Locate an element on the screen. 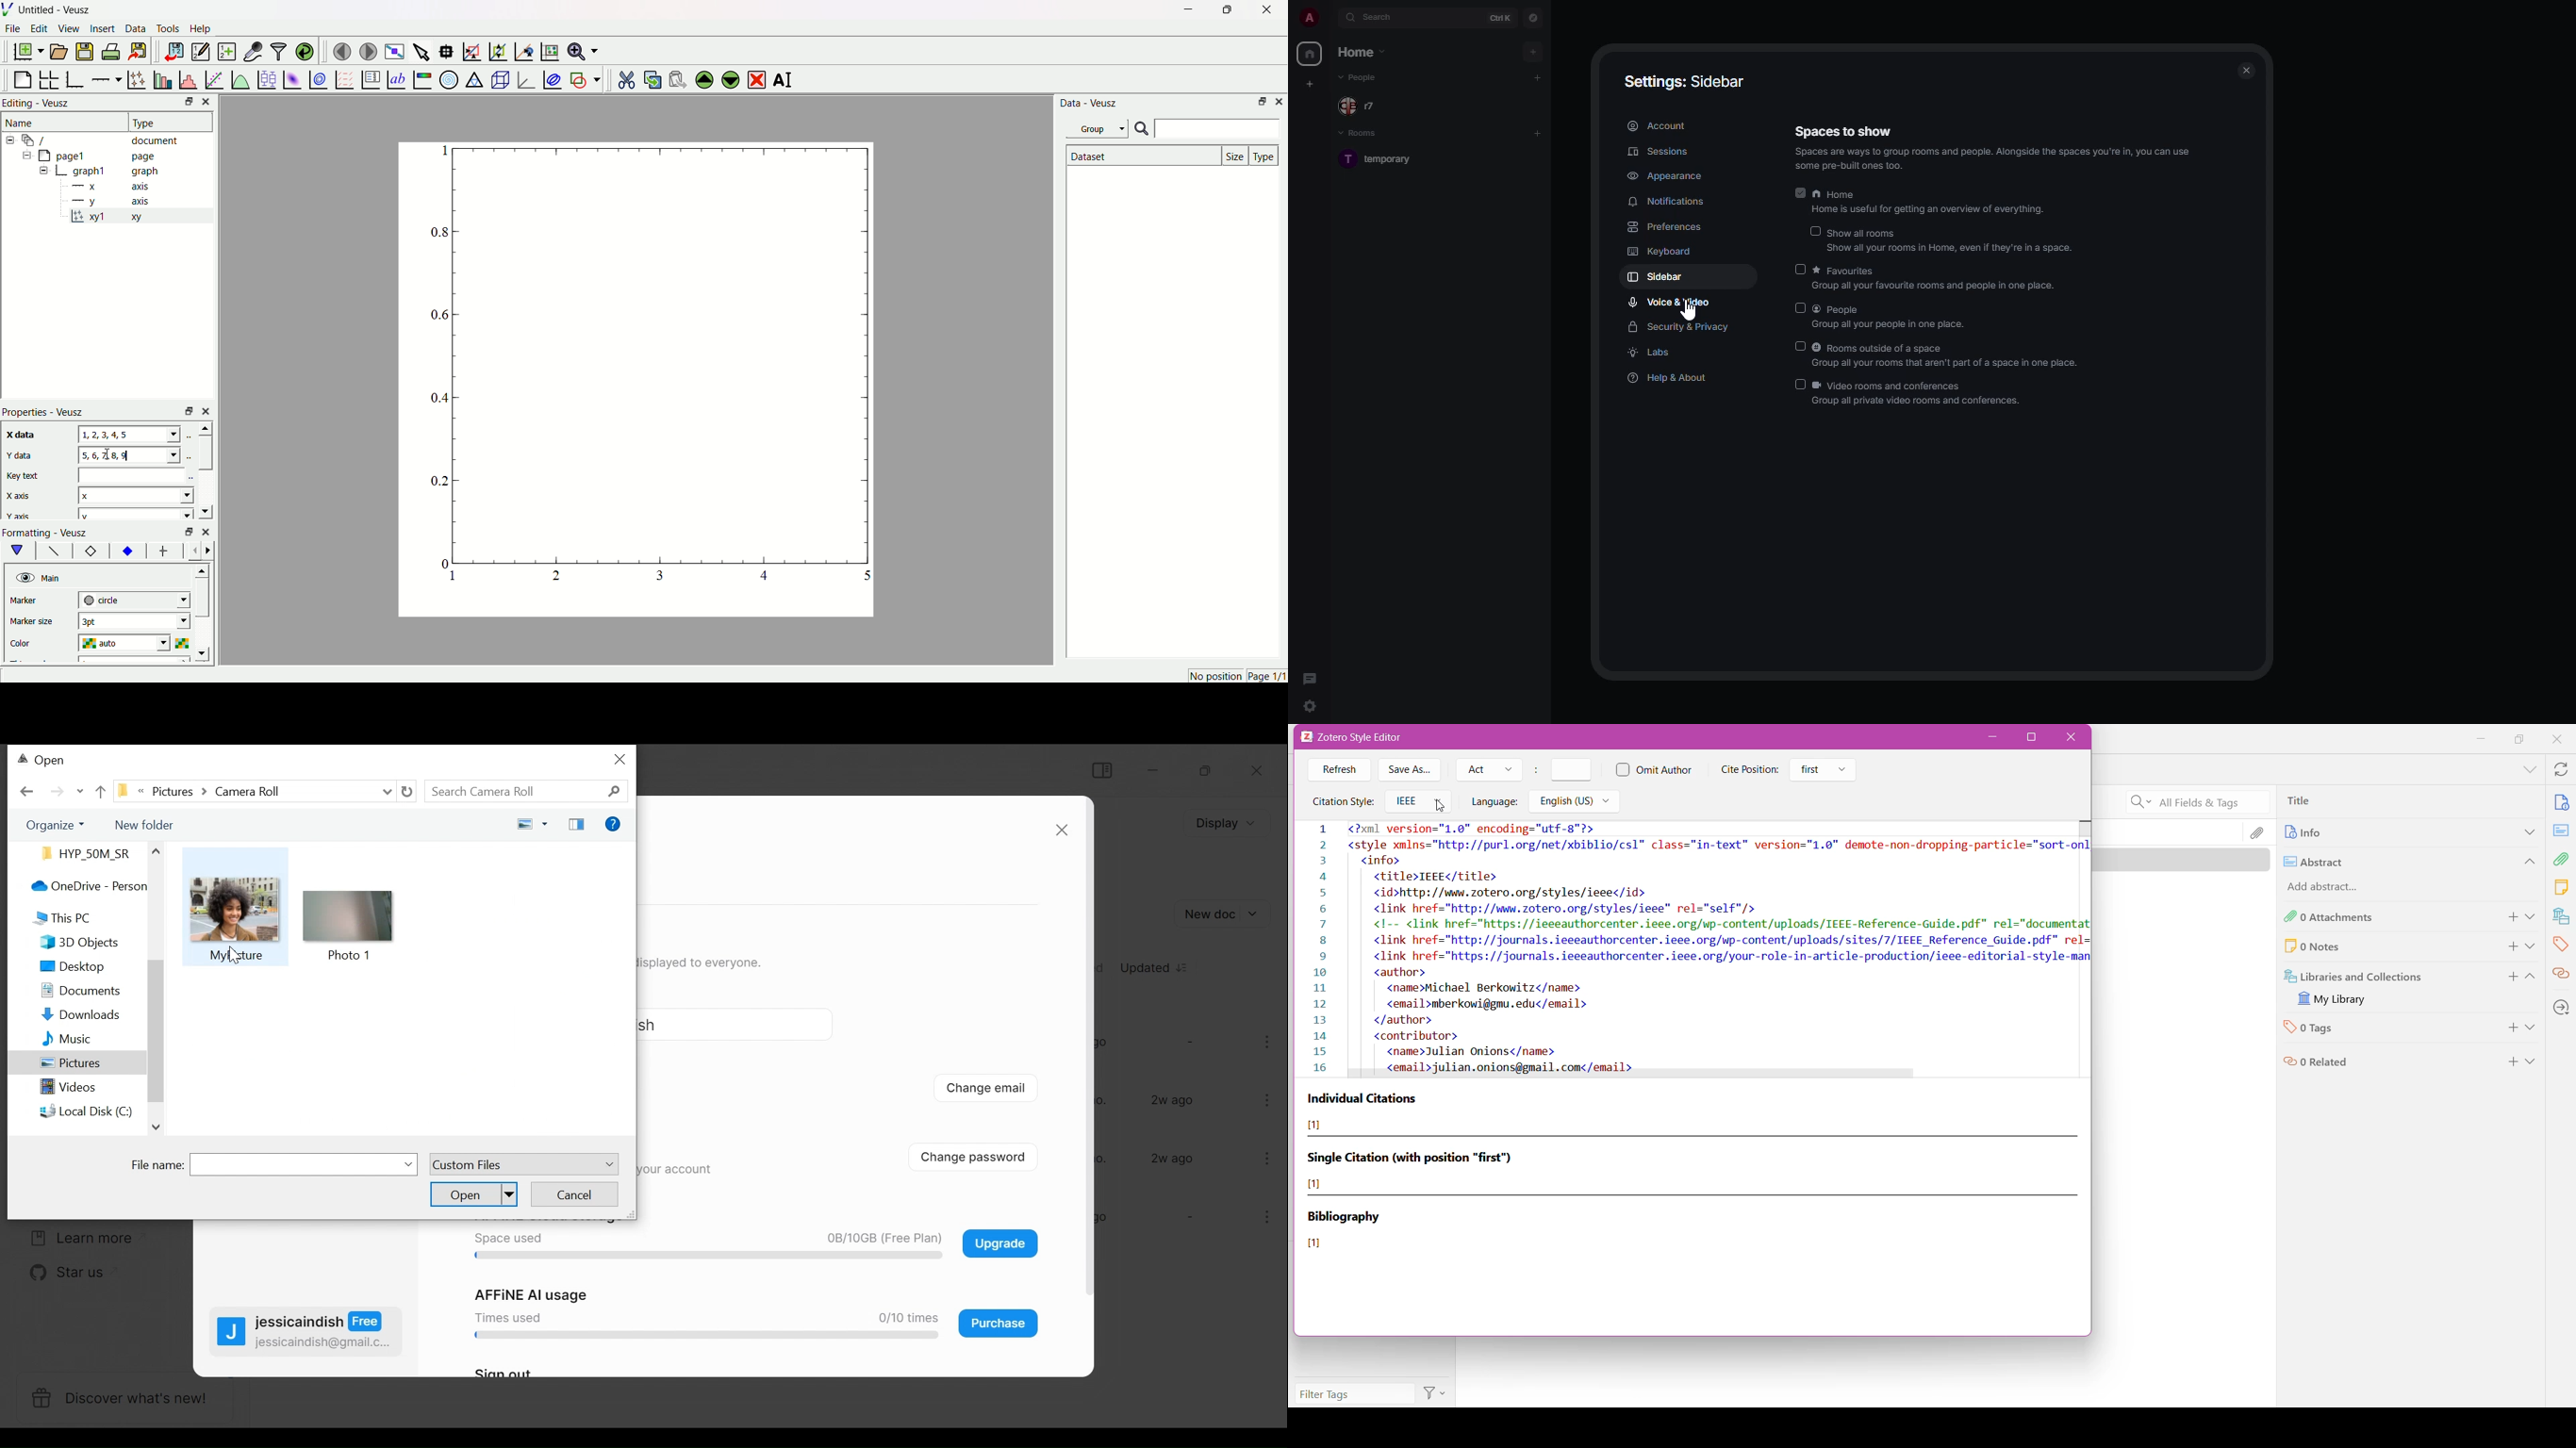  copy the widgets is located at coordinates (652, 78).